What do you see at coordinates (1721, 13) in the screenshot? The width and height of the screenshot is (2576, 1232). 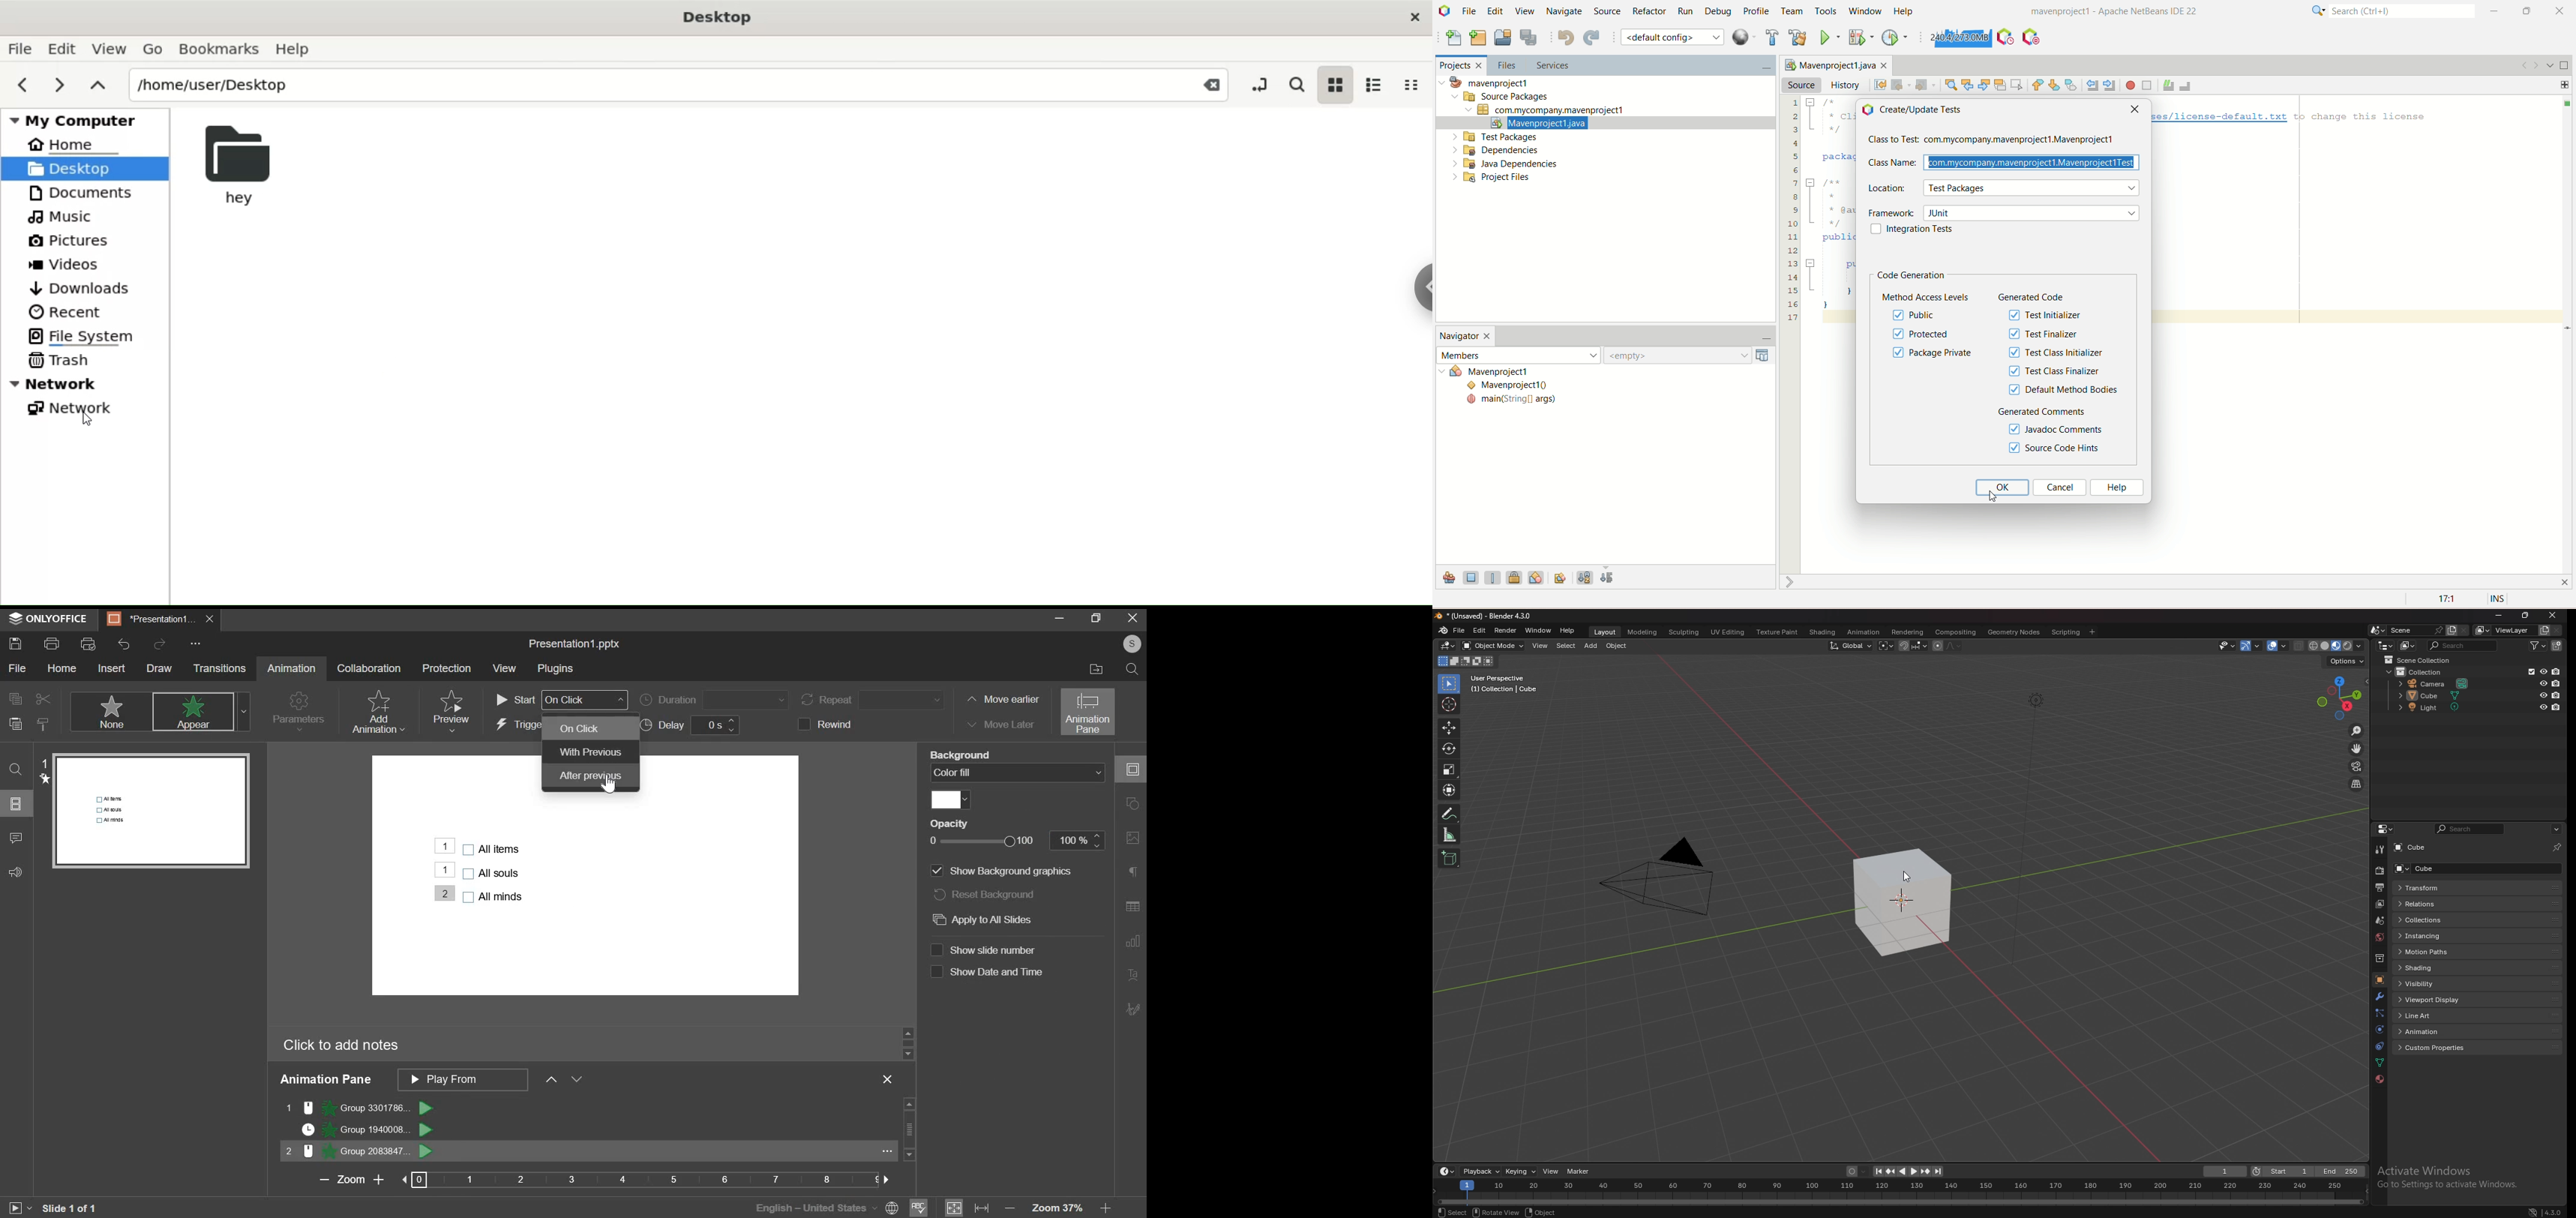 I see `debug` at bounding box center [1721, 13].